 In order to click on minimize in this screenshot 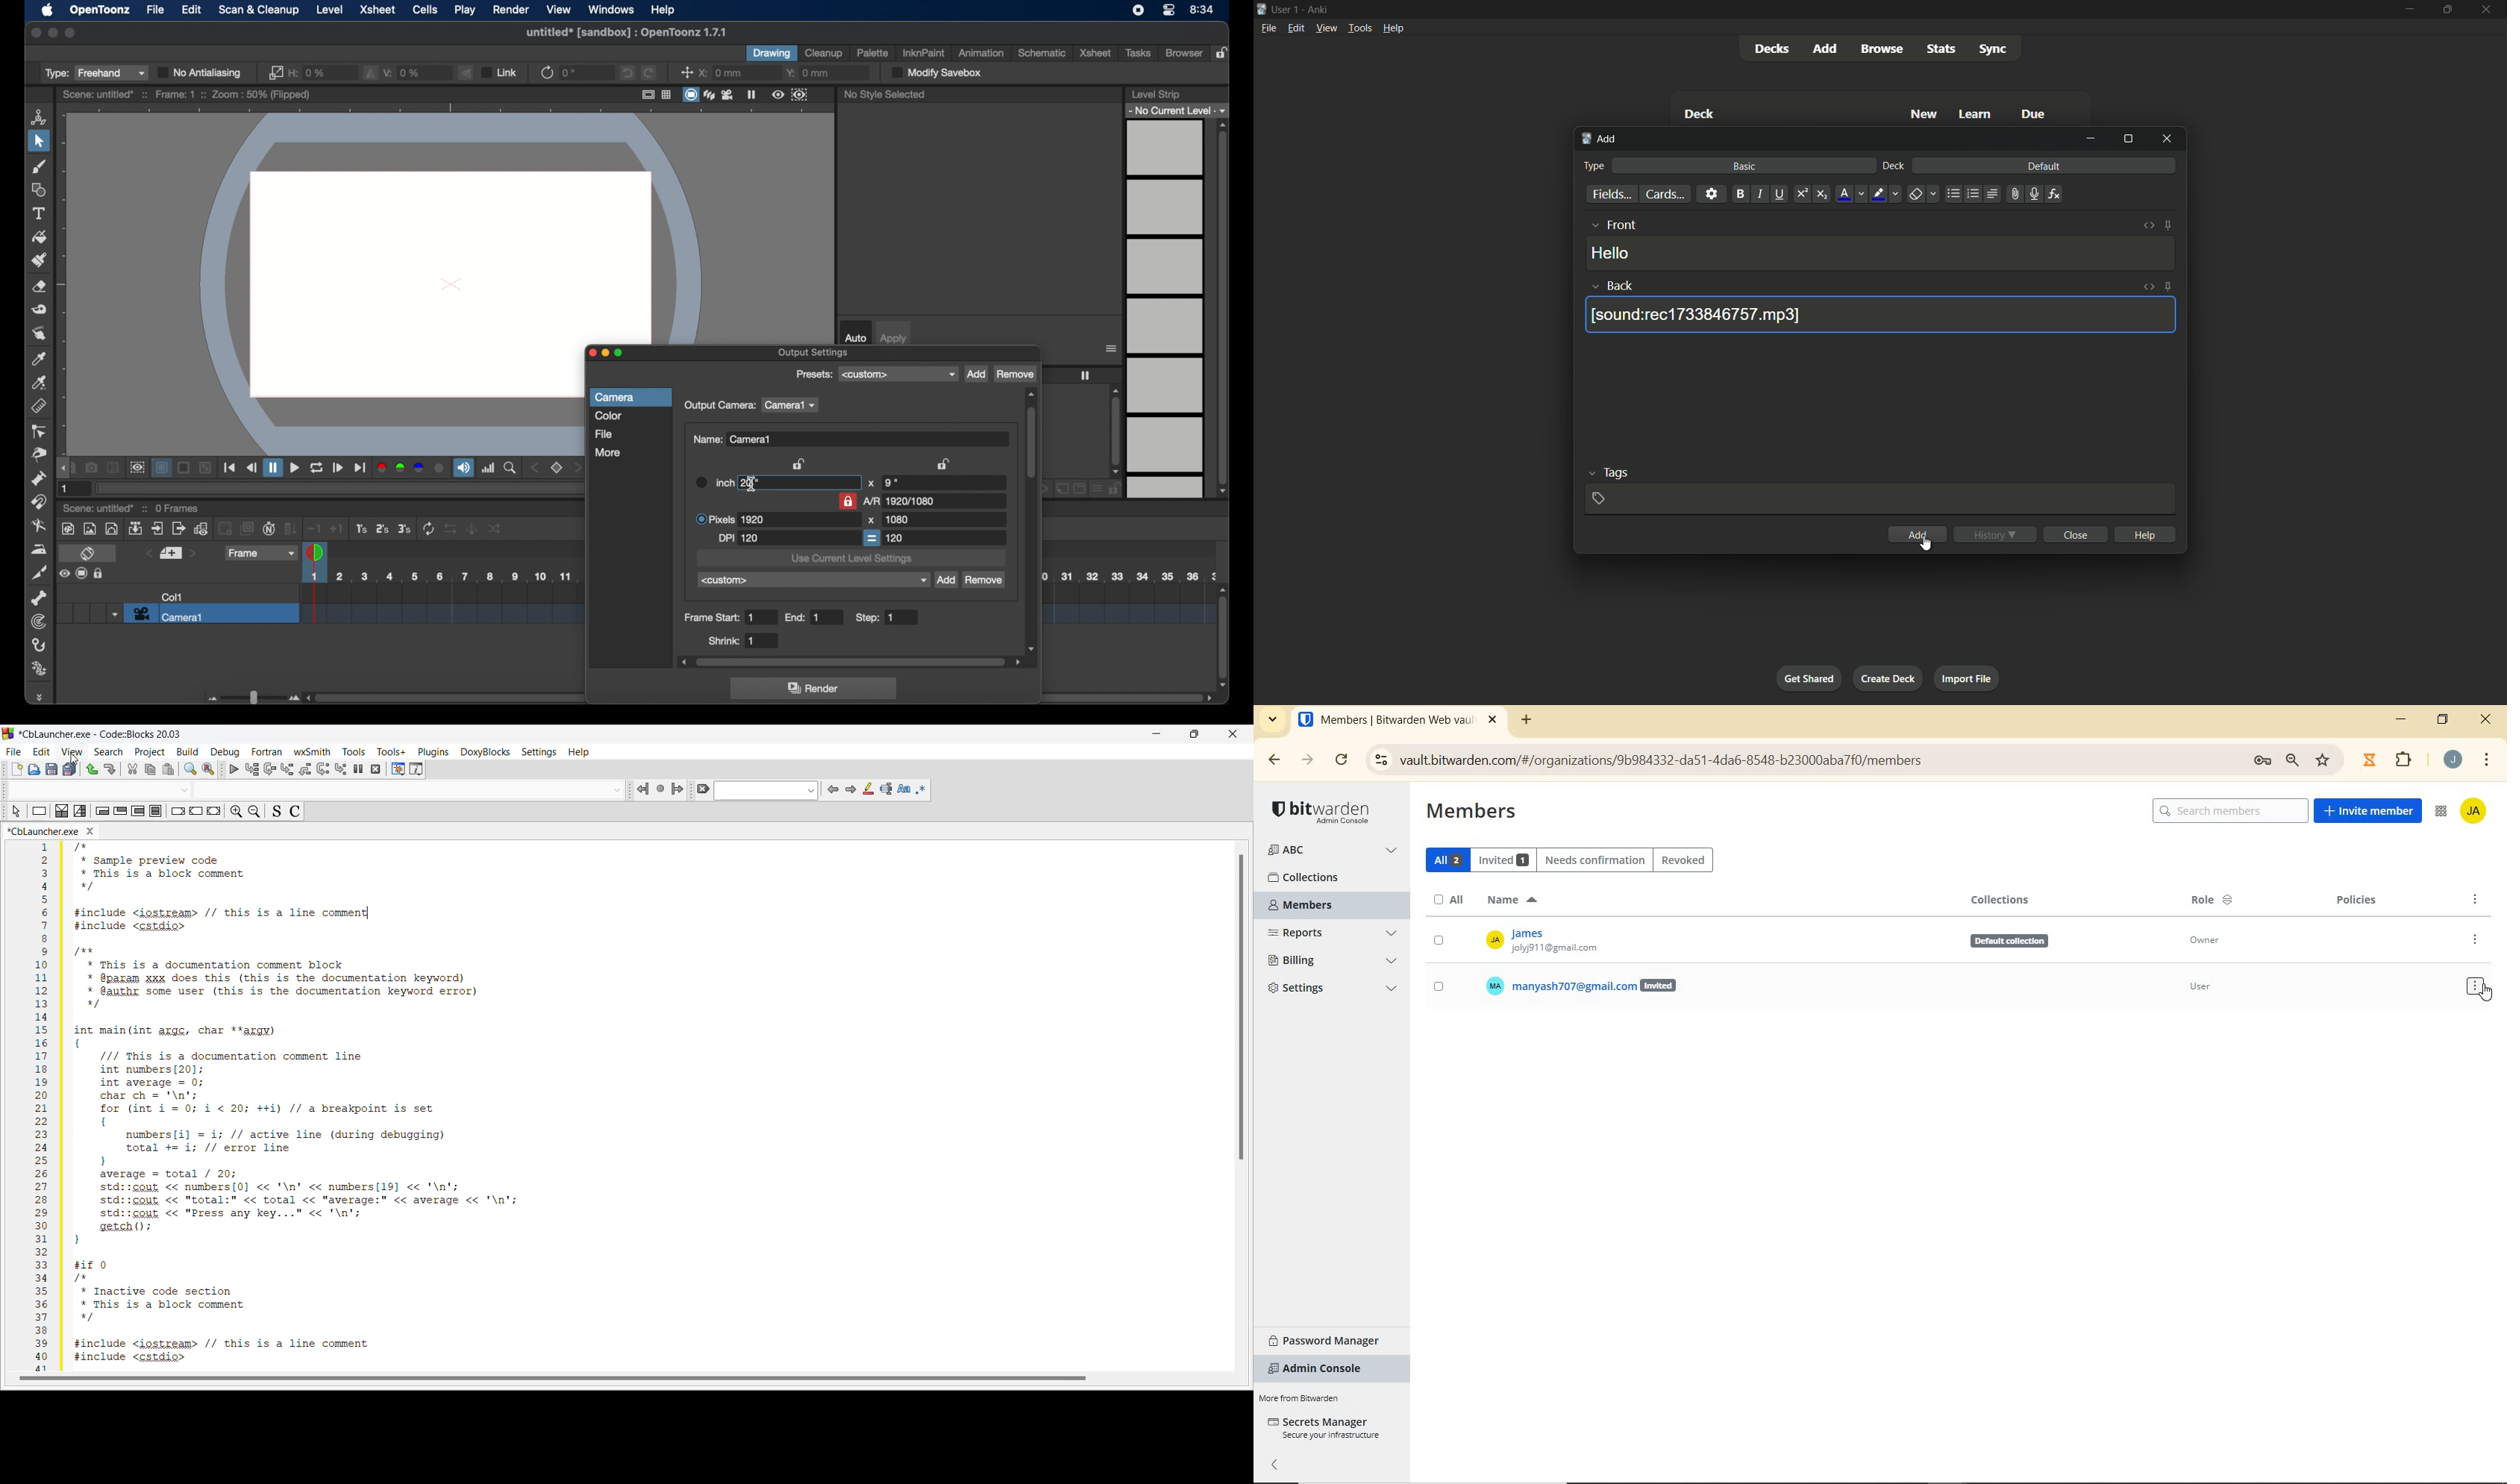, I will do `click(2408, 10)`.